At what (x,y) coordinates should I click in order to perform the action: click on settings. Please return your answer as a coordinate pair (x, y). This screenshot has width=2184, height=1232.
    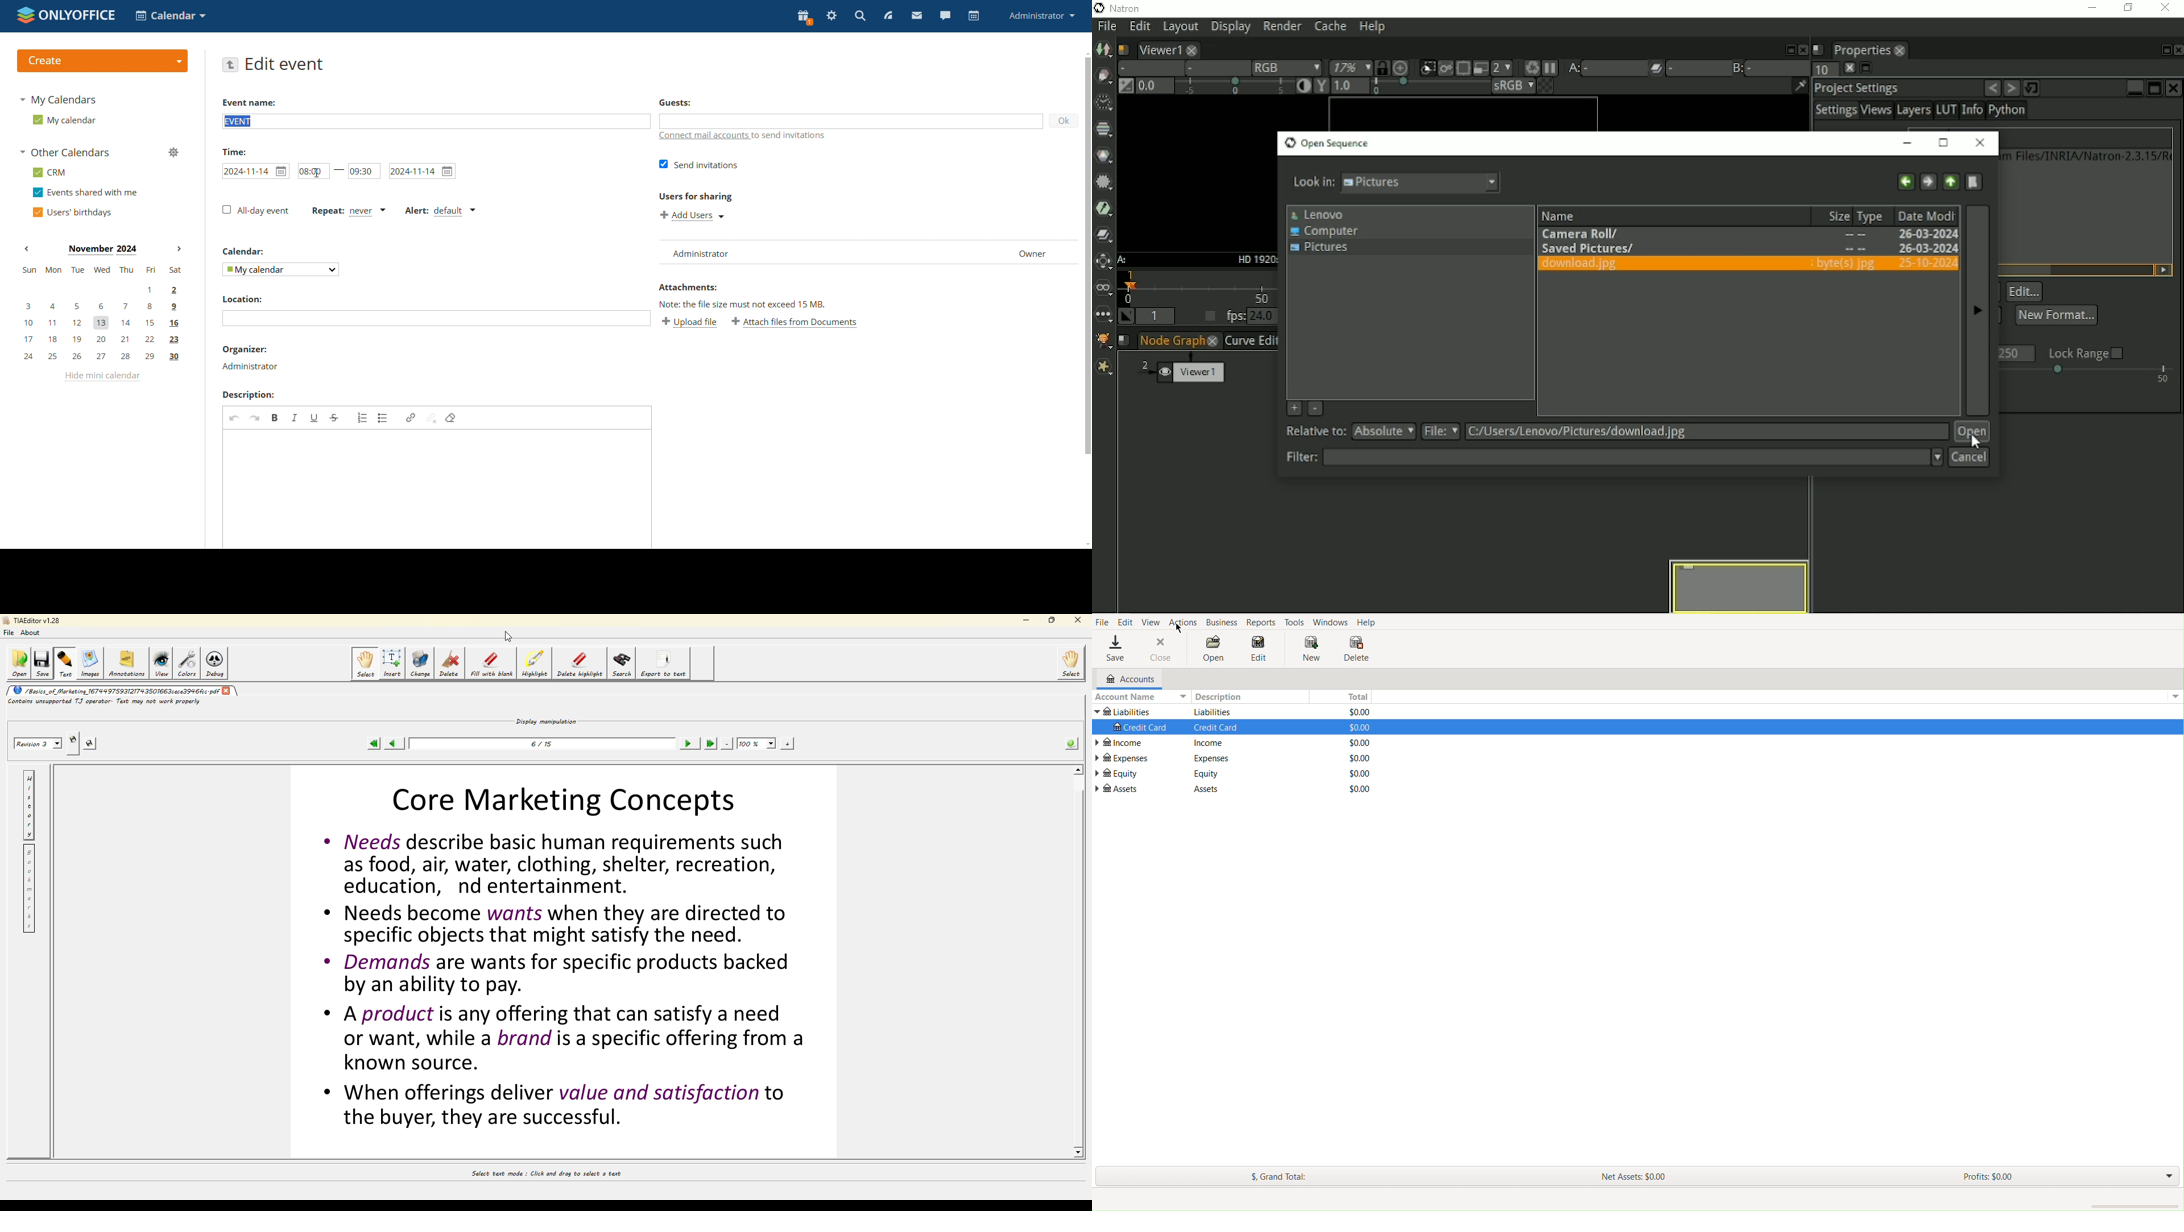
    Looking at the image, I should click on (832, 17).